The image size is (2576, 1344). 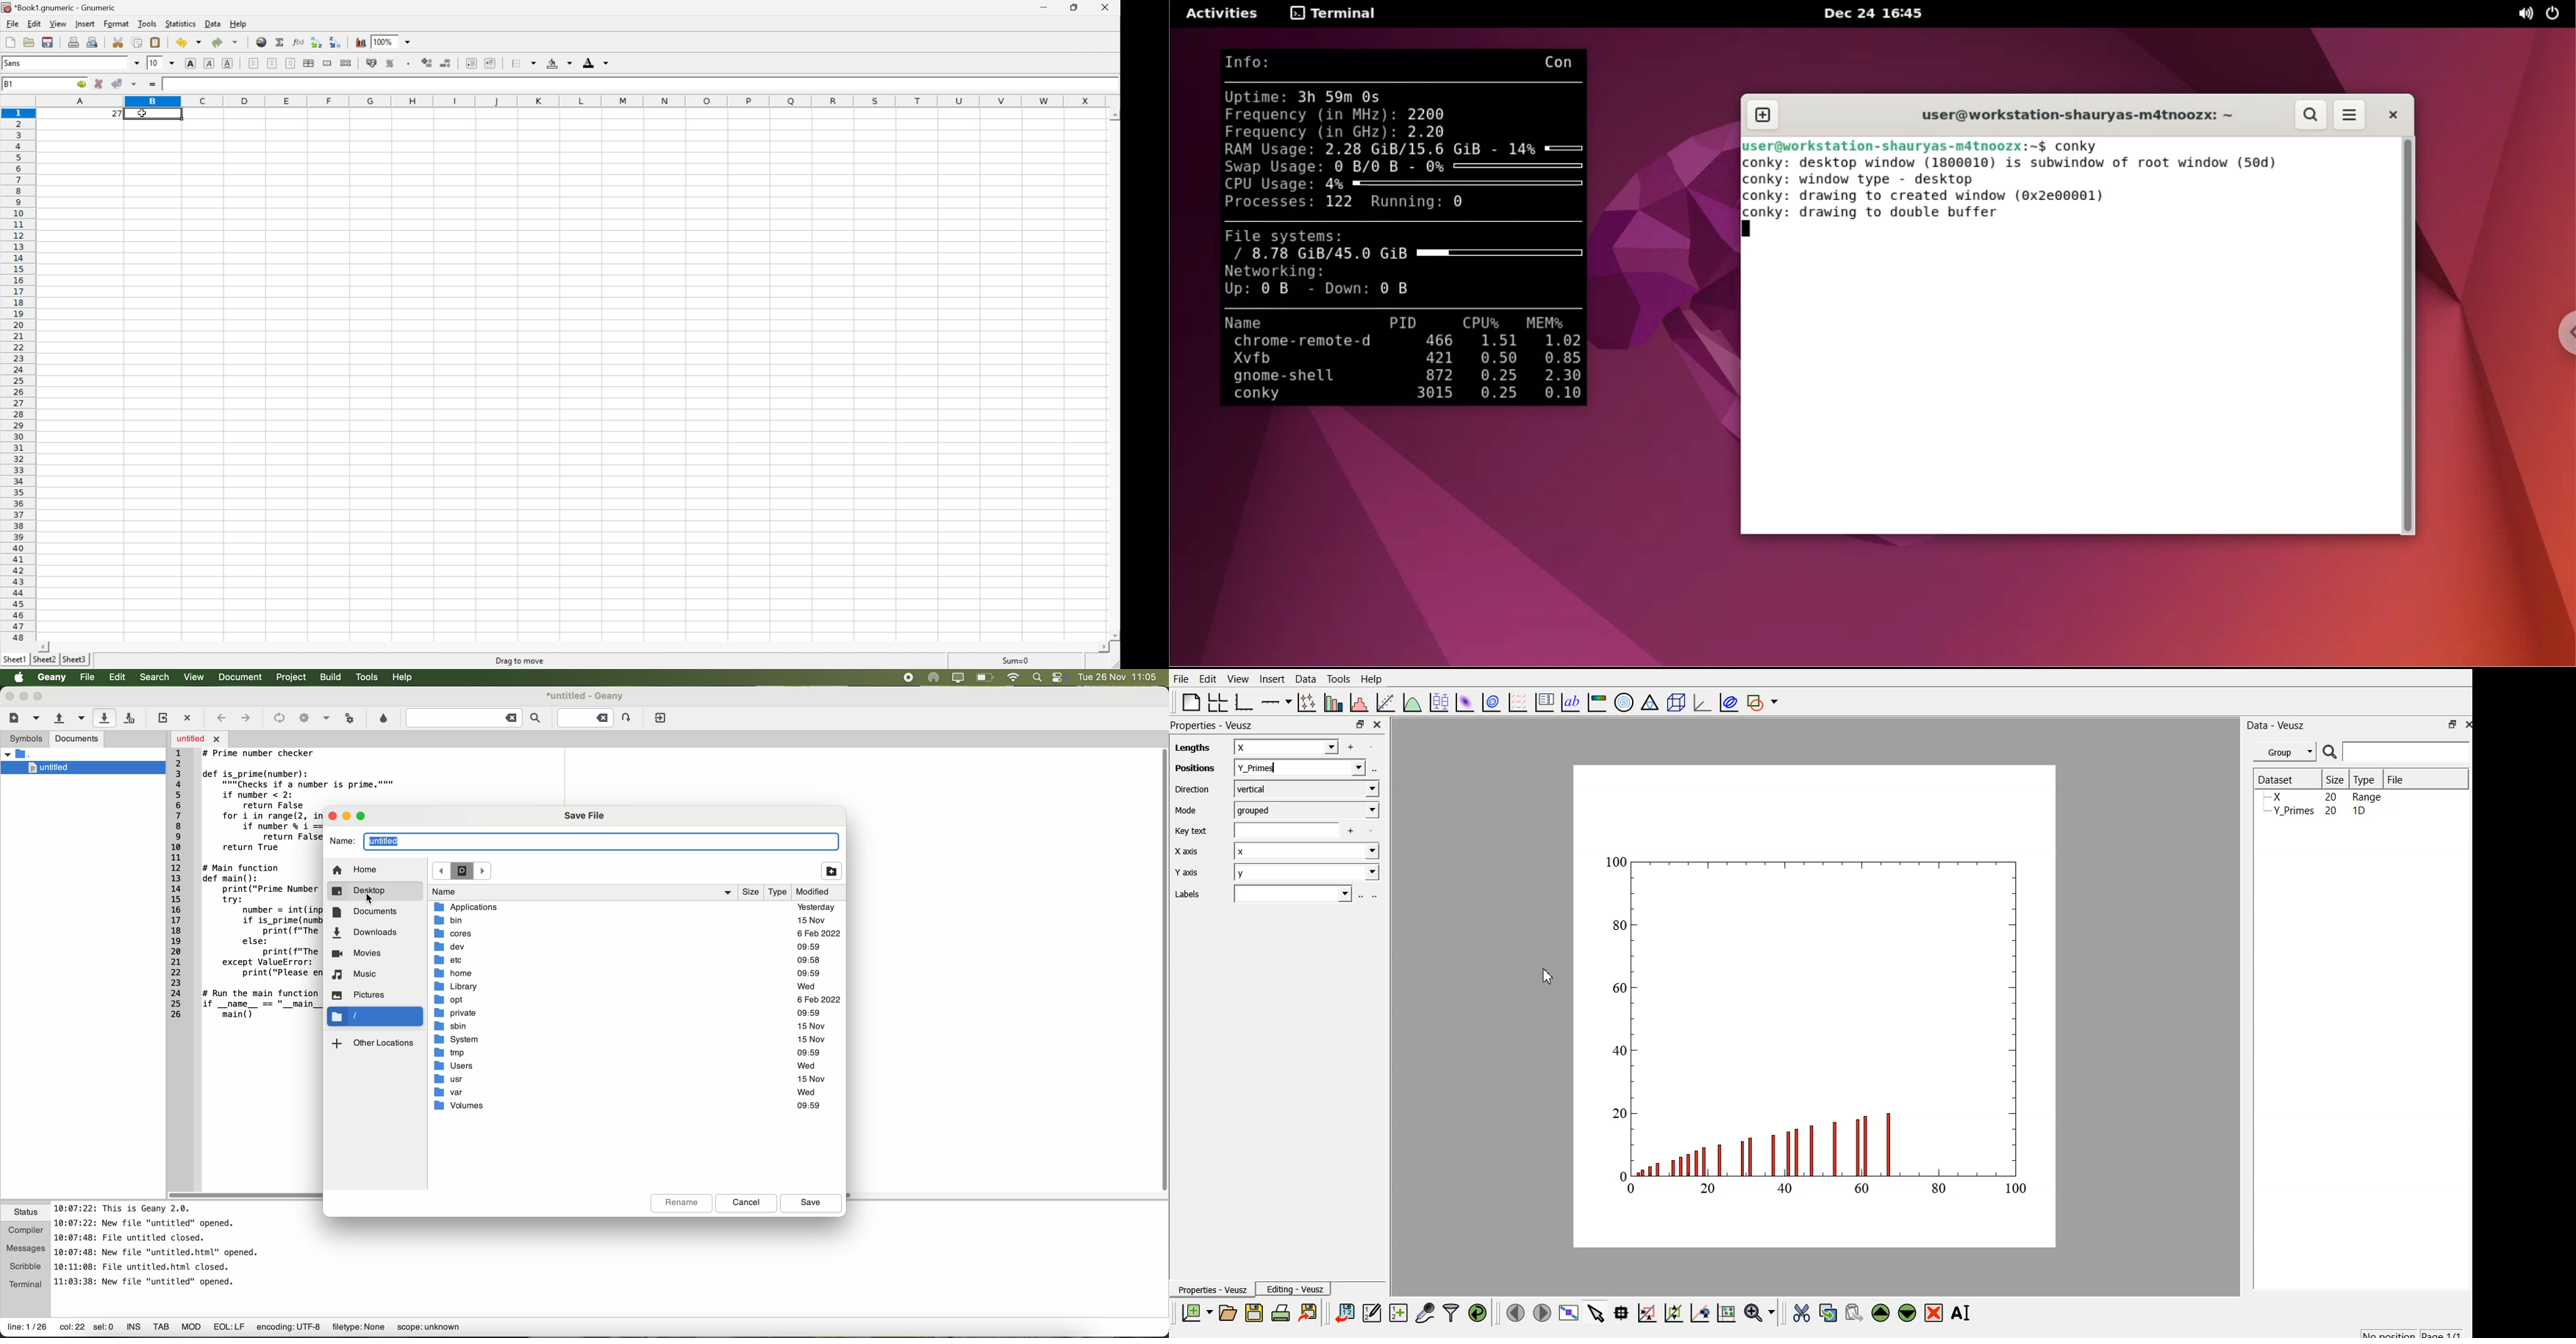 I want to click on Cut selection, so click(x=120, y=42).